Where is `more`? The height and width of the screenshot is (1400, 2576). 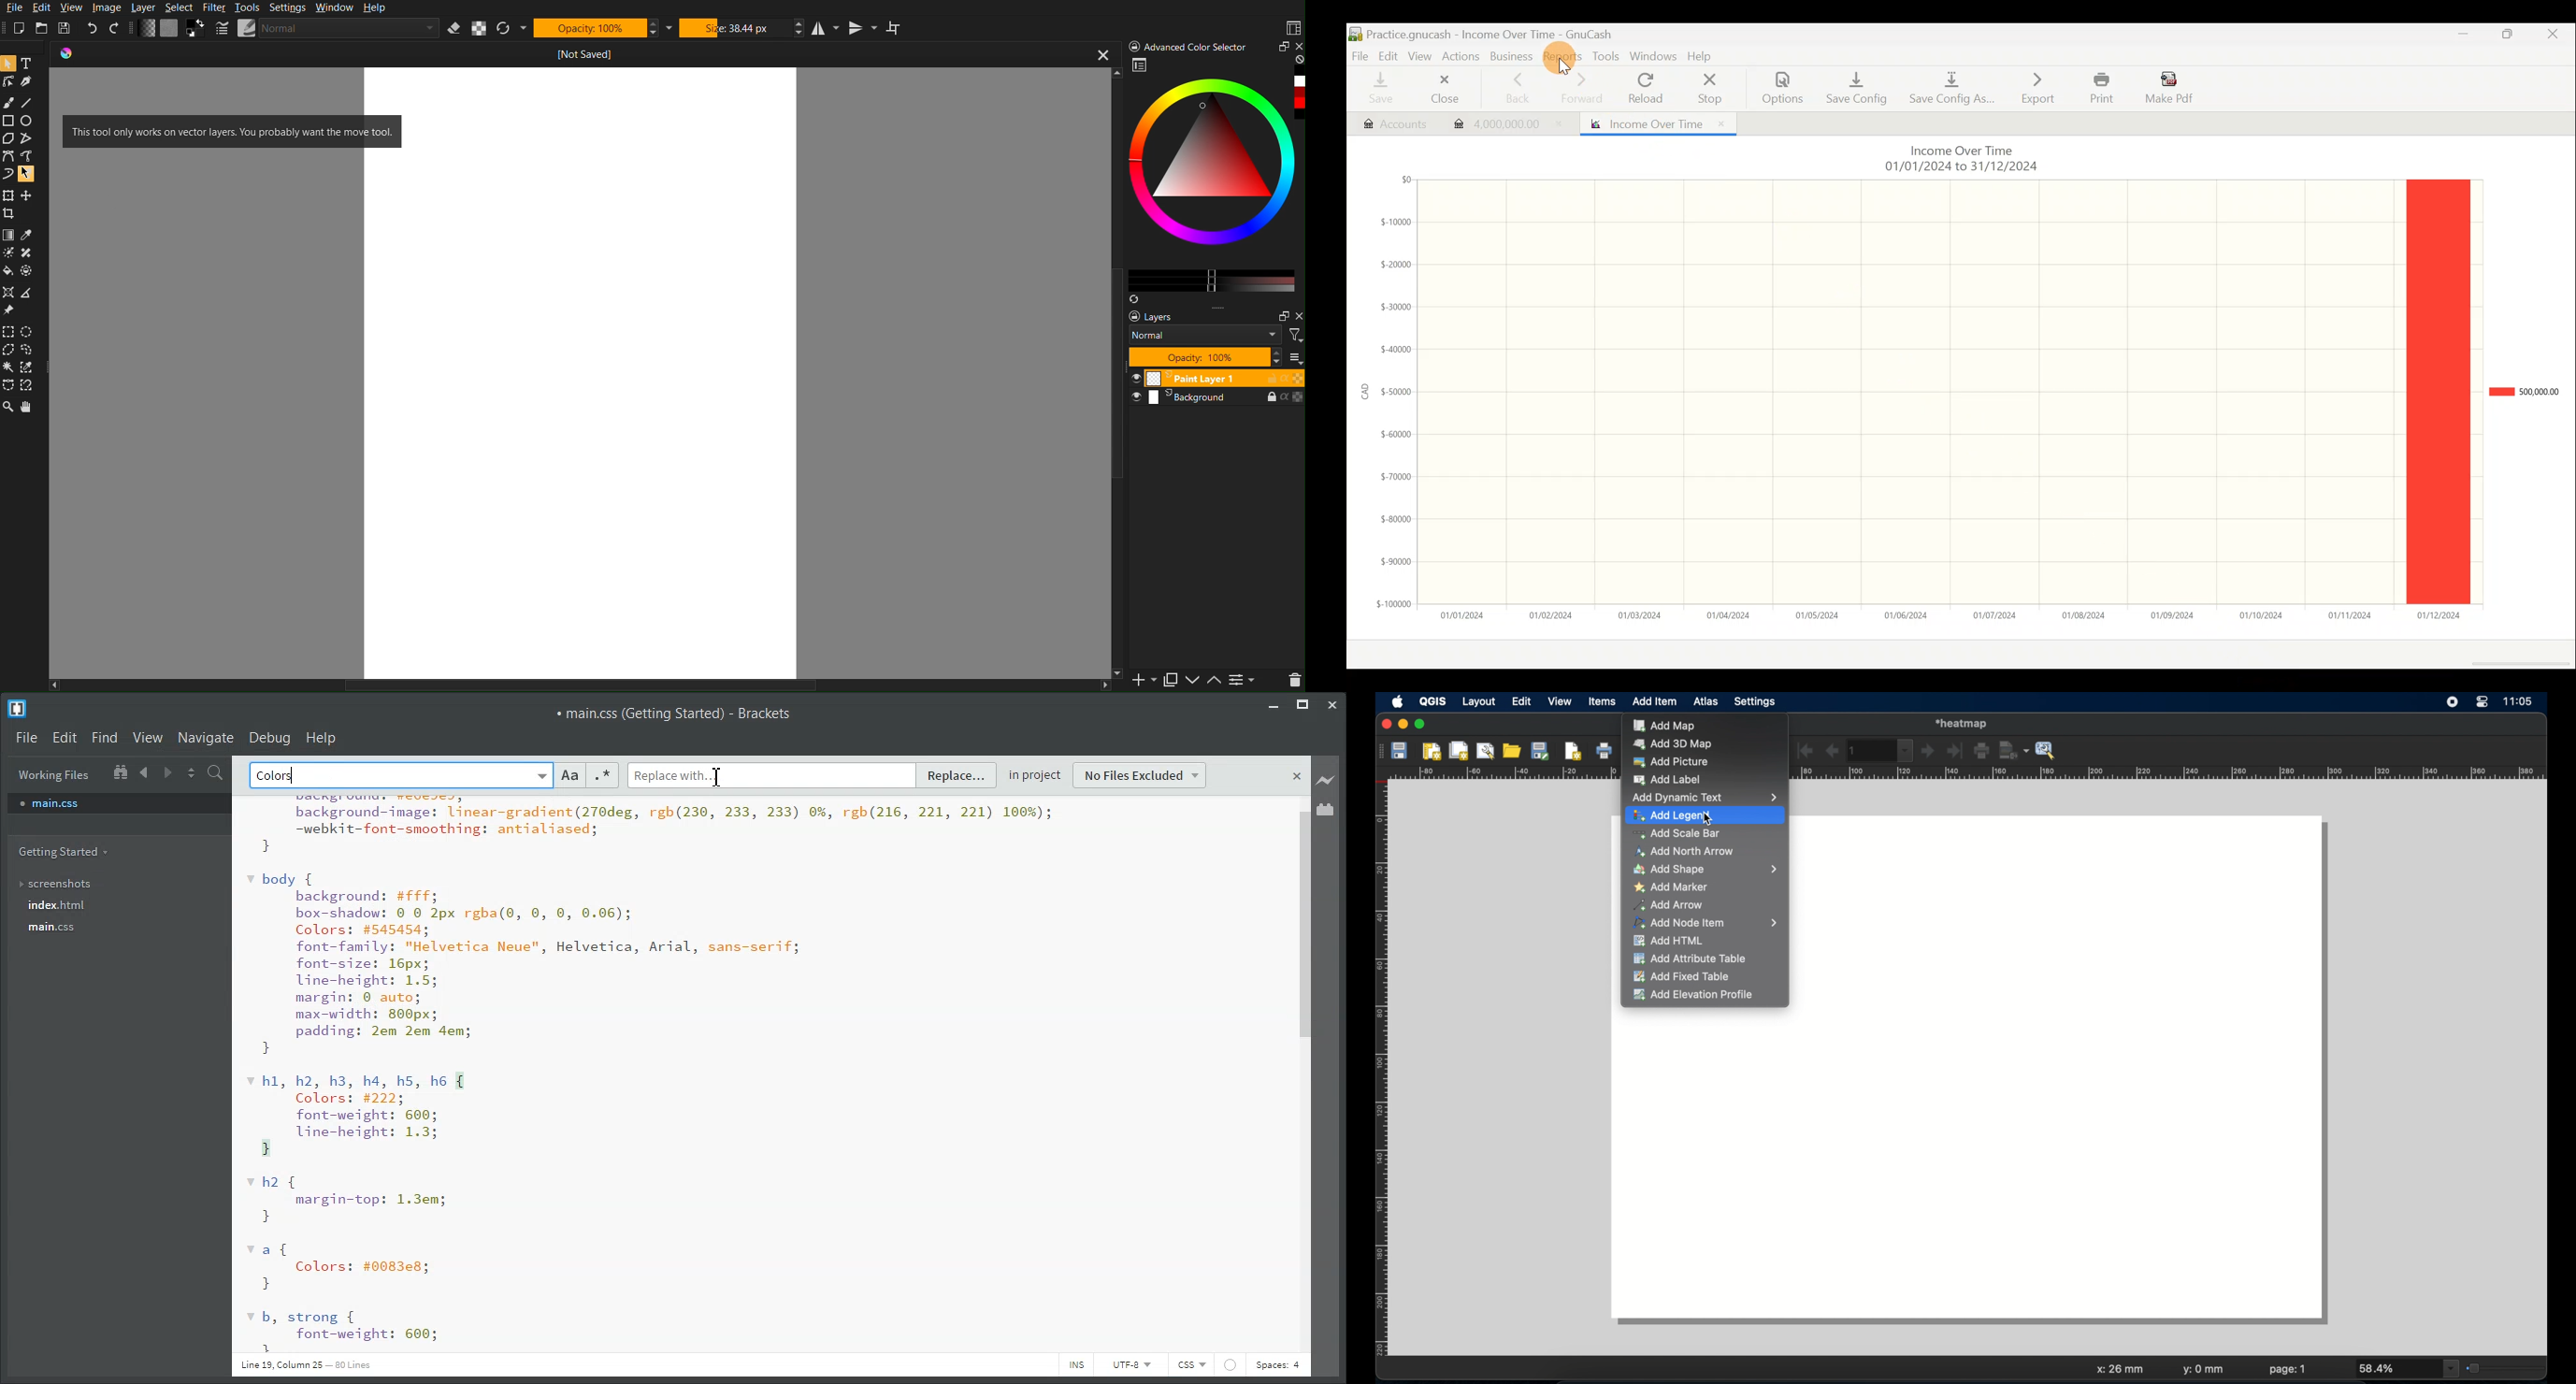
more is located at coordinates (1297, 358).